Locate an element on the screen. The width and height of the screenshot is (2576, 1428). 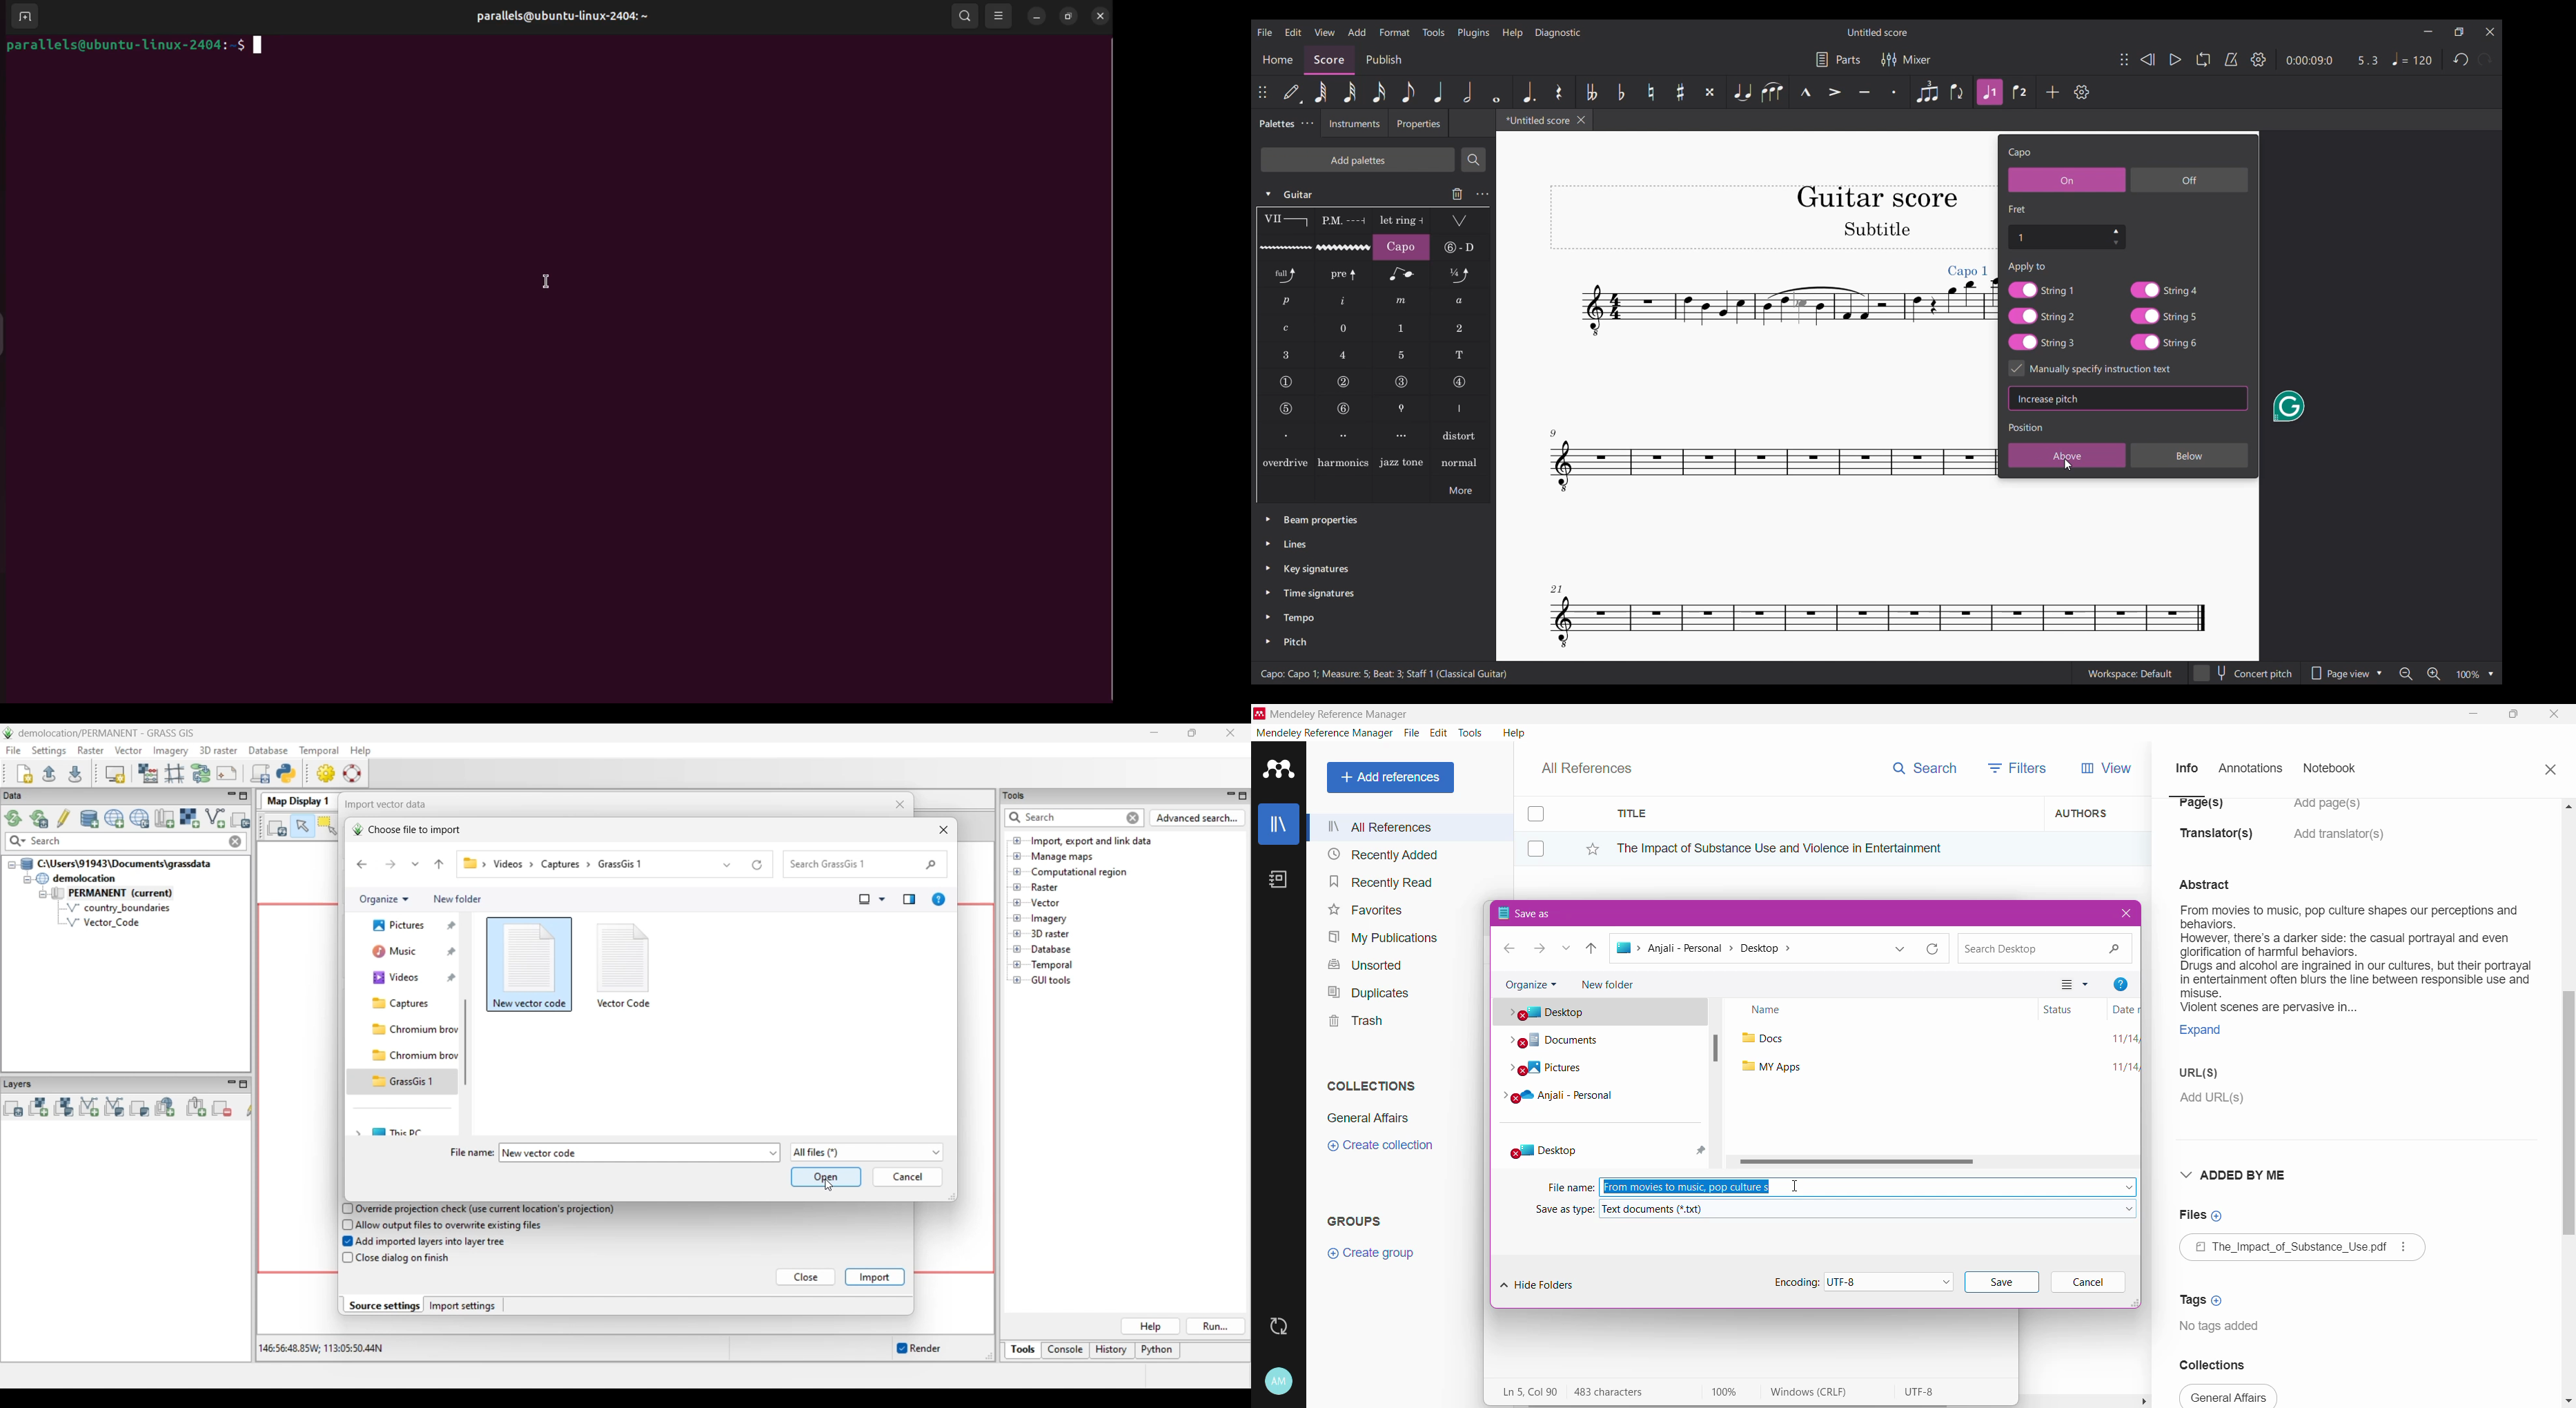
Concert pitch toggle is located at coordinates (2245, 673).